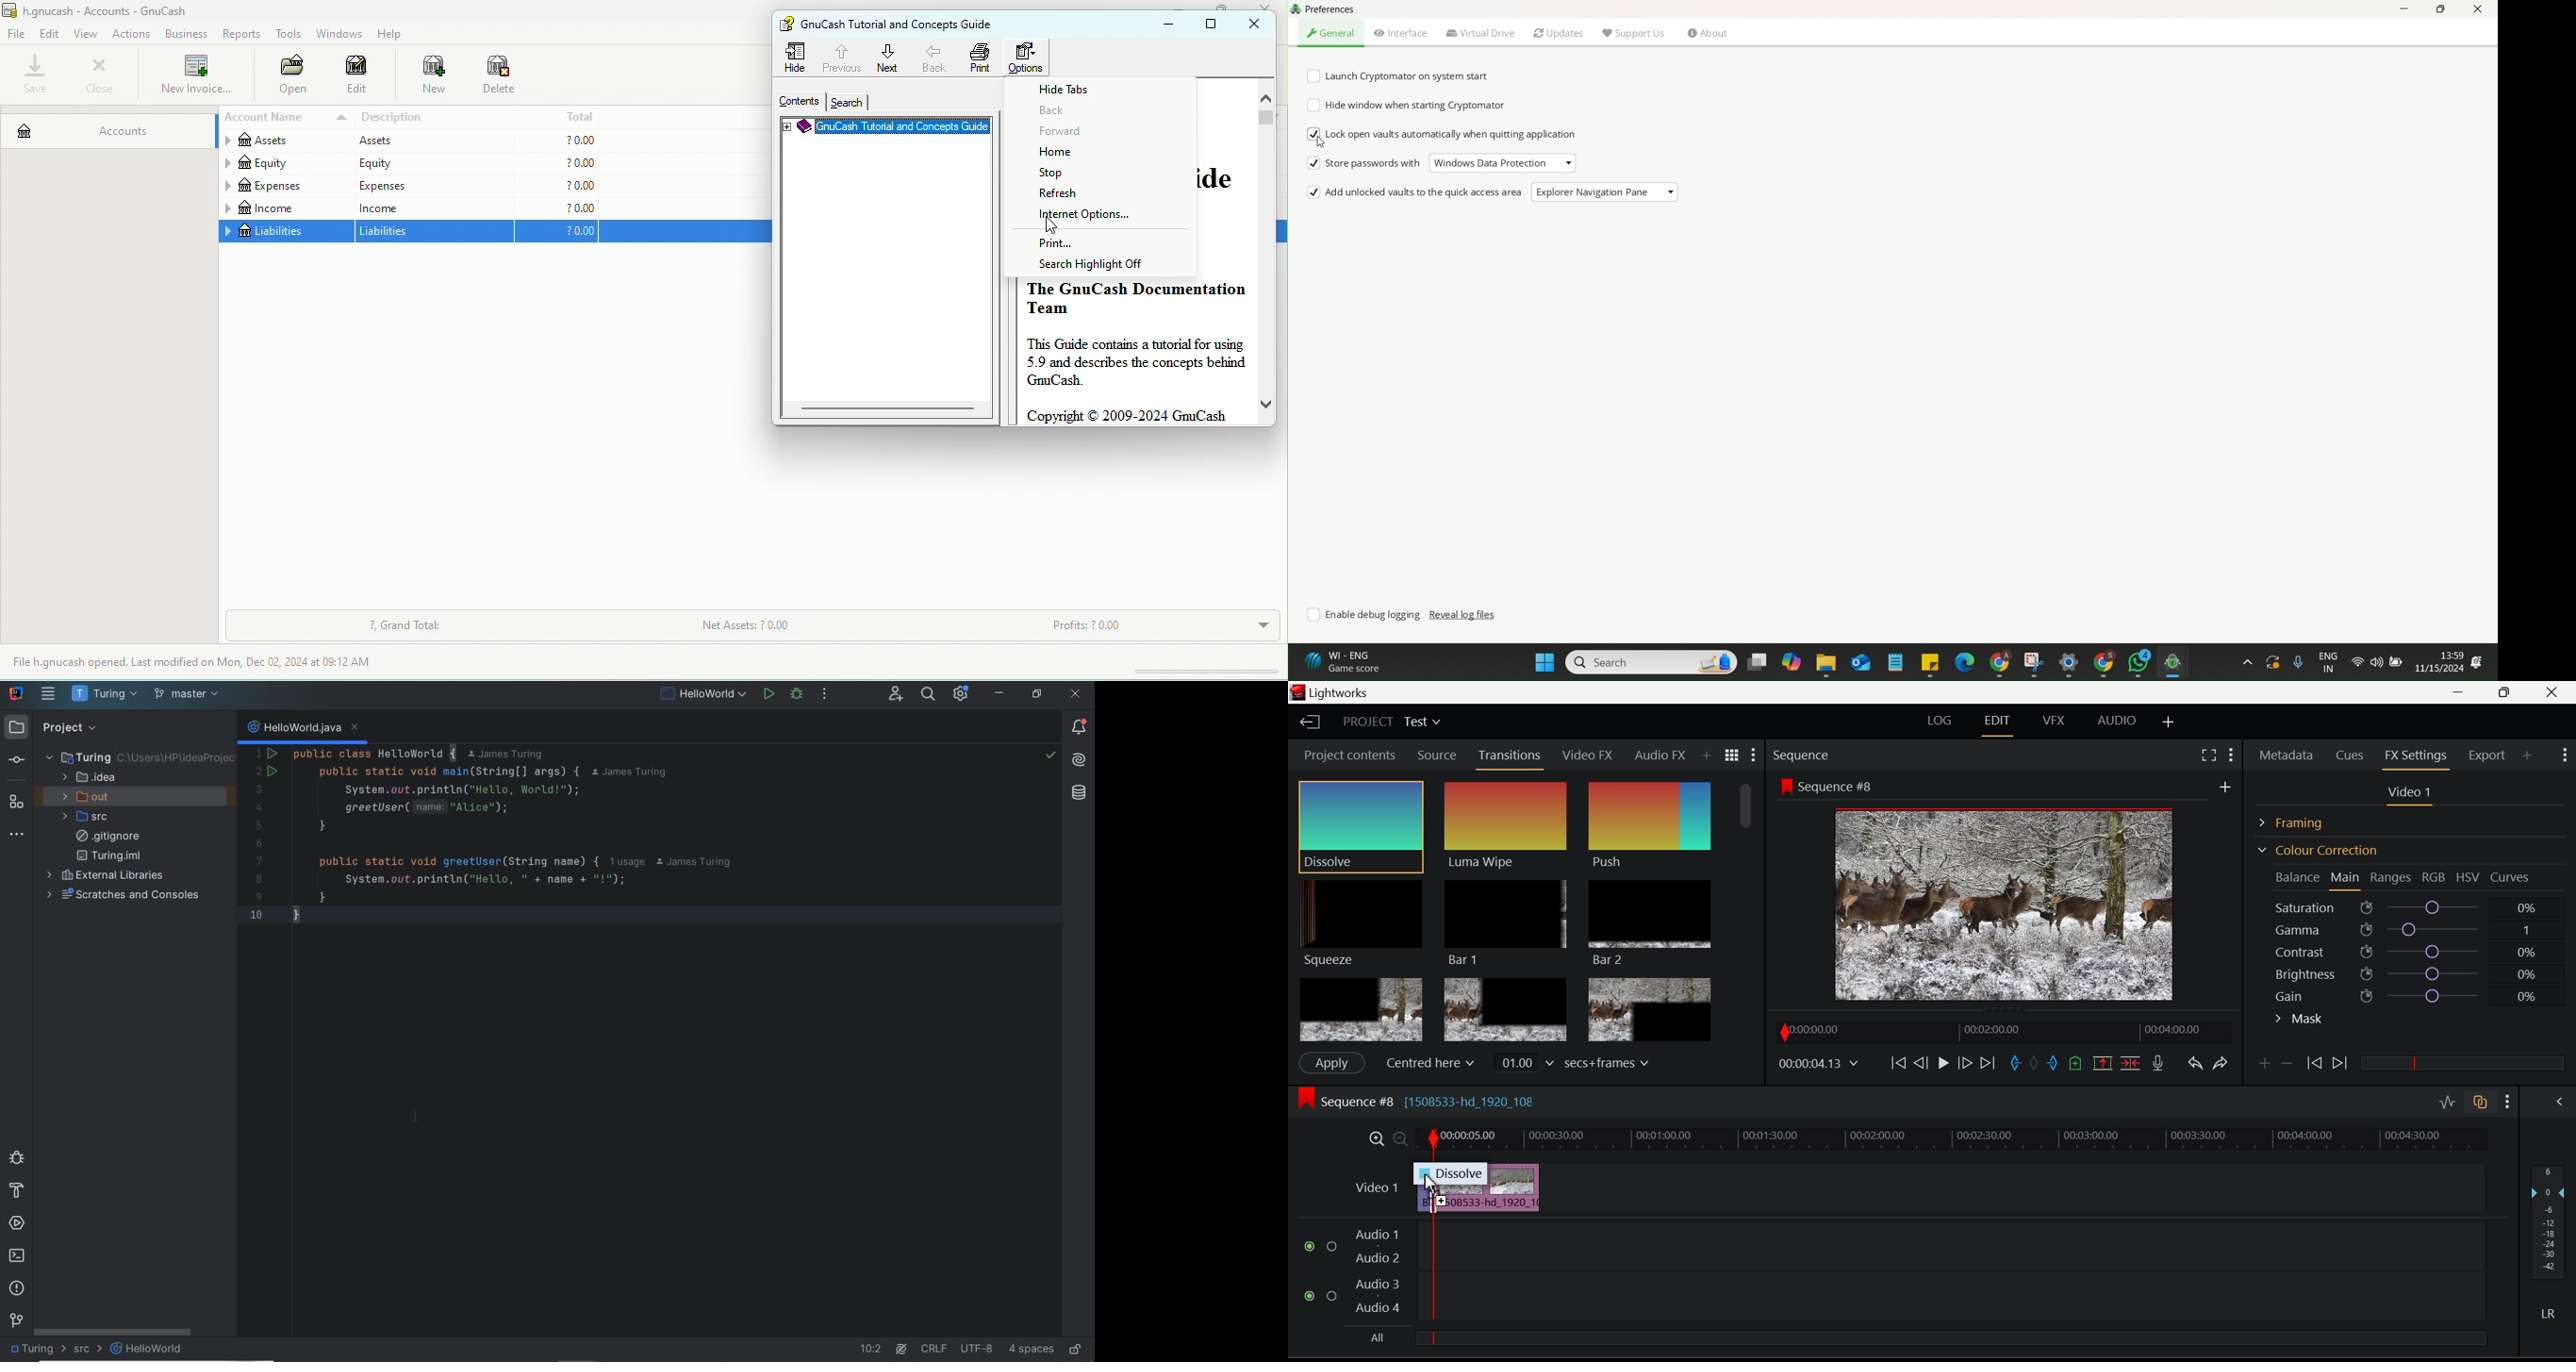 The width and height of the screenshot is (2576, 1372). Describe the element at coordinates (1399, 1139) in the screenshot. I see `Timeline Zoom Out` at that location.